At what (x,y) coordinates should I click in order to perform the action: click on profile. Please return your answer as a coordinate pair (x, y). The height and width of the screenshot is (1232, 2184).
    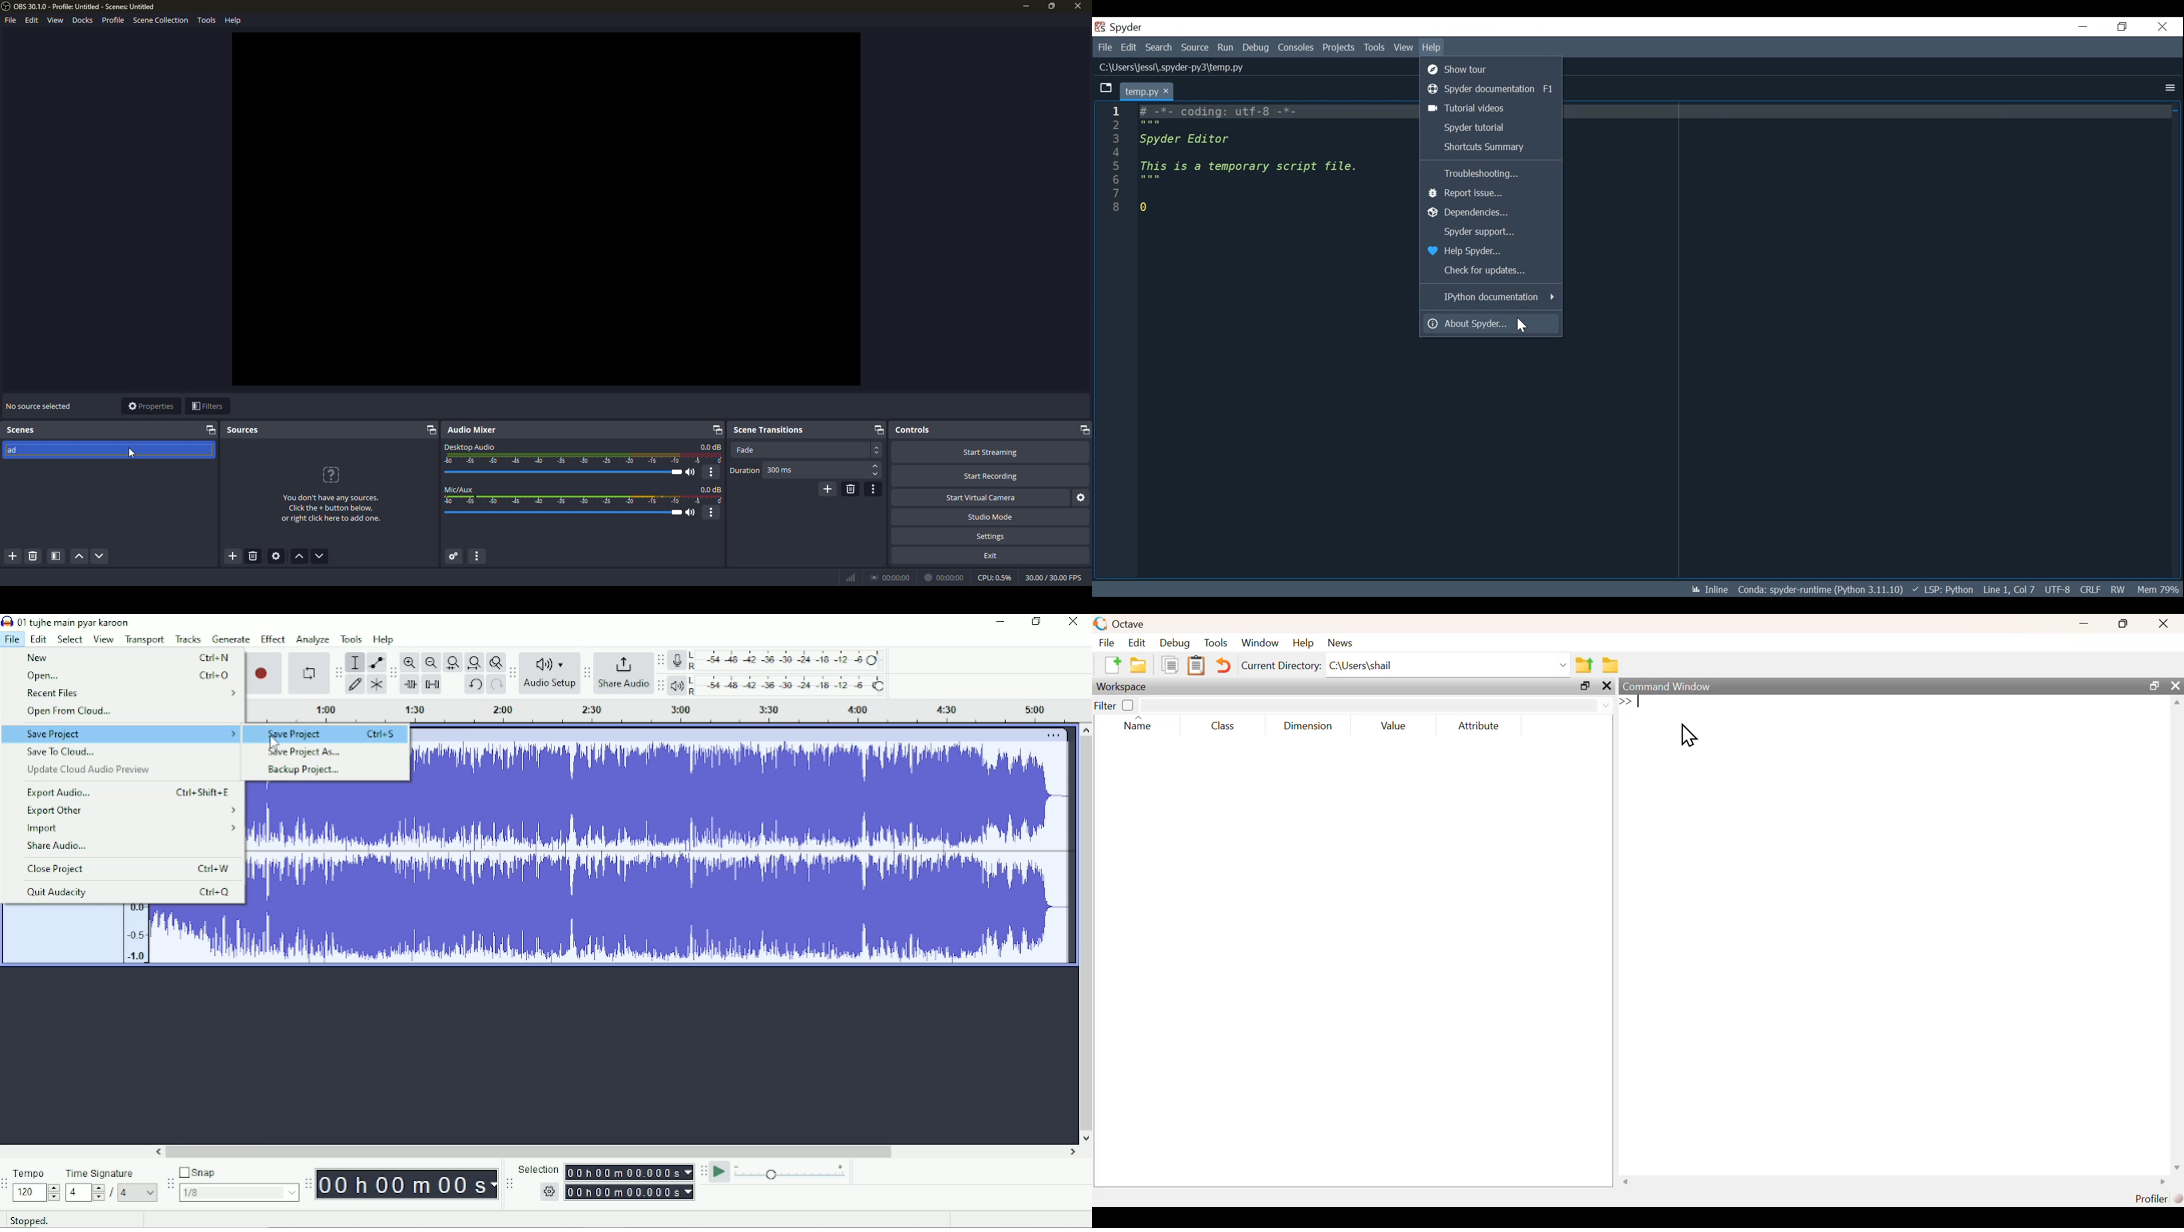
    Looking at the image, I should click on (113, 20).